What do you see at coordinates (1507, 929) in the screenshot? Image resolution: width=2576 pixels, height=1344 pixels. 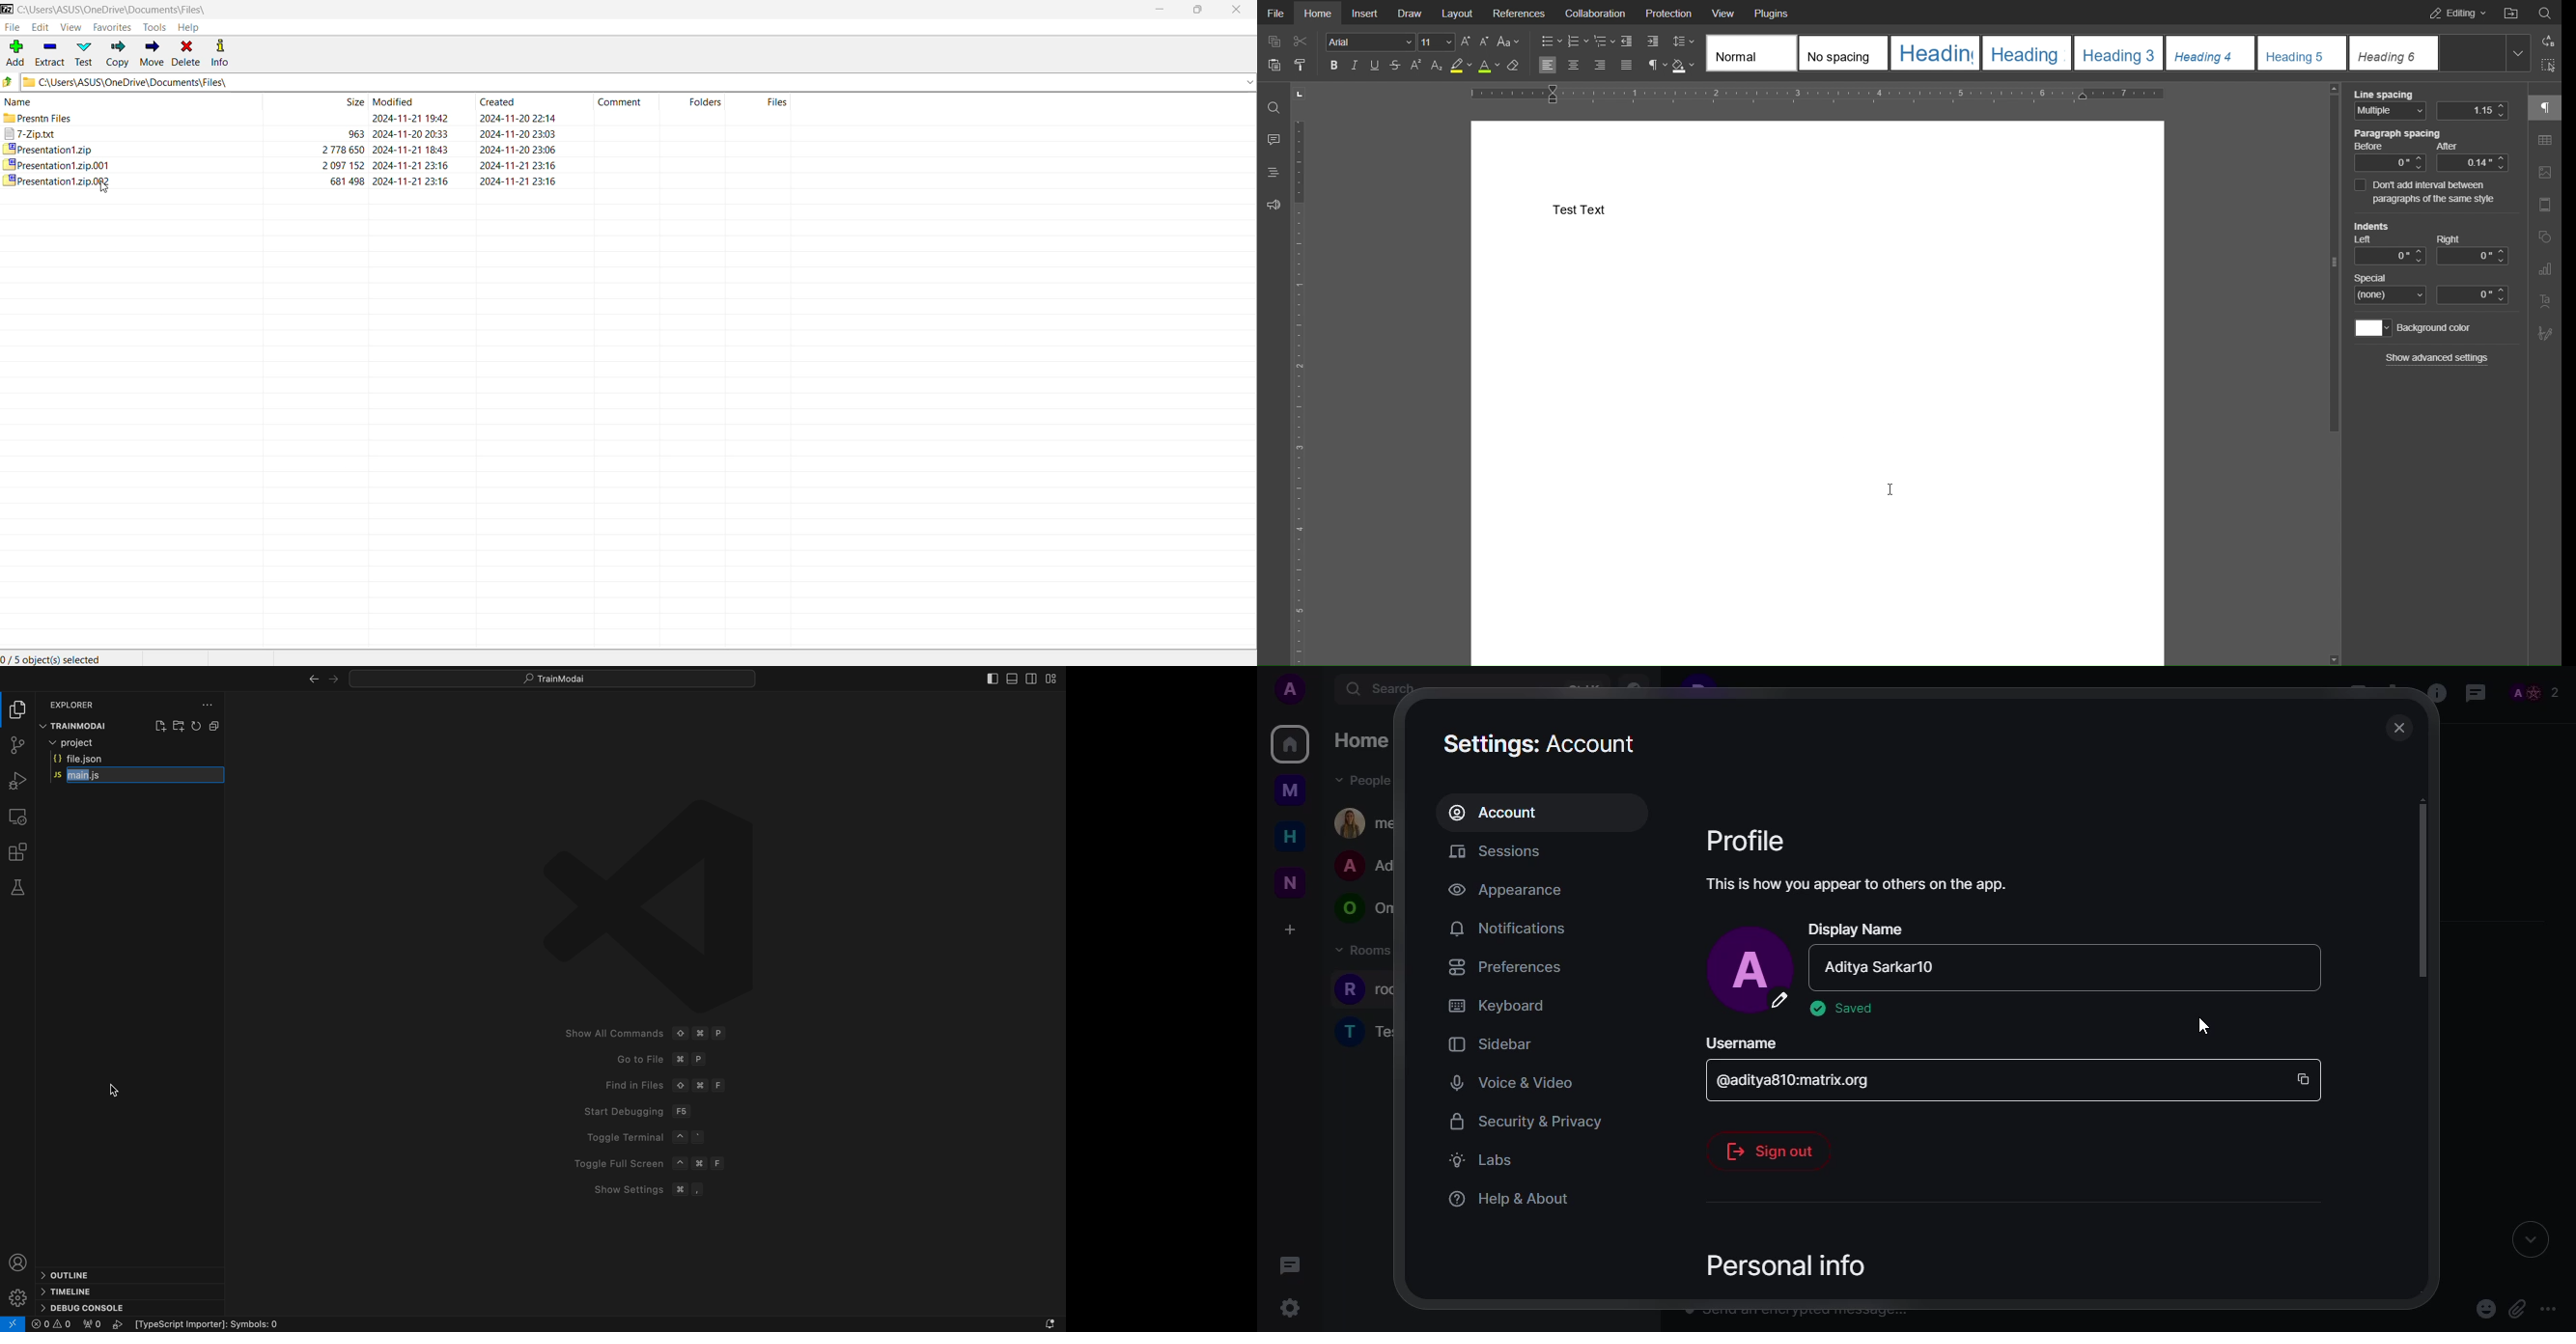 I see `notifications` at bounding box center [1507, 929].